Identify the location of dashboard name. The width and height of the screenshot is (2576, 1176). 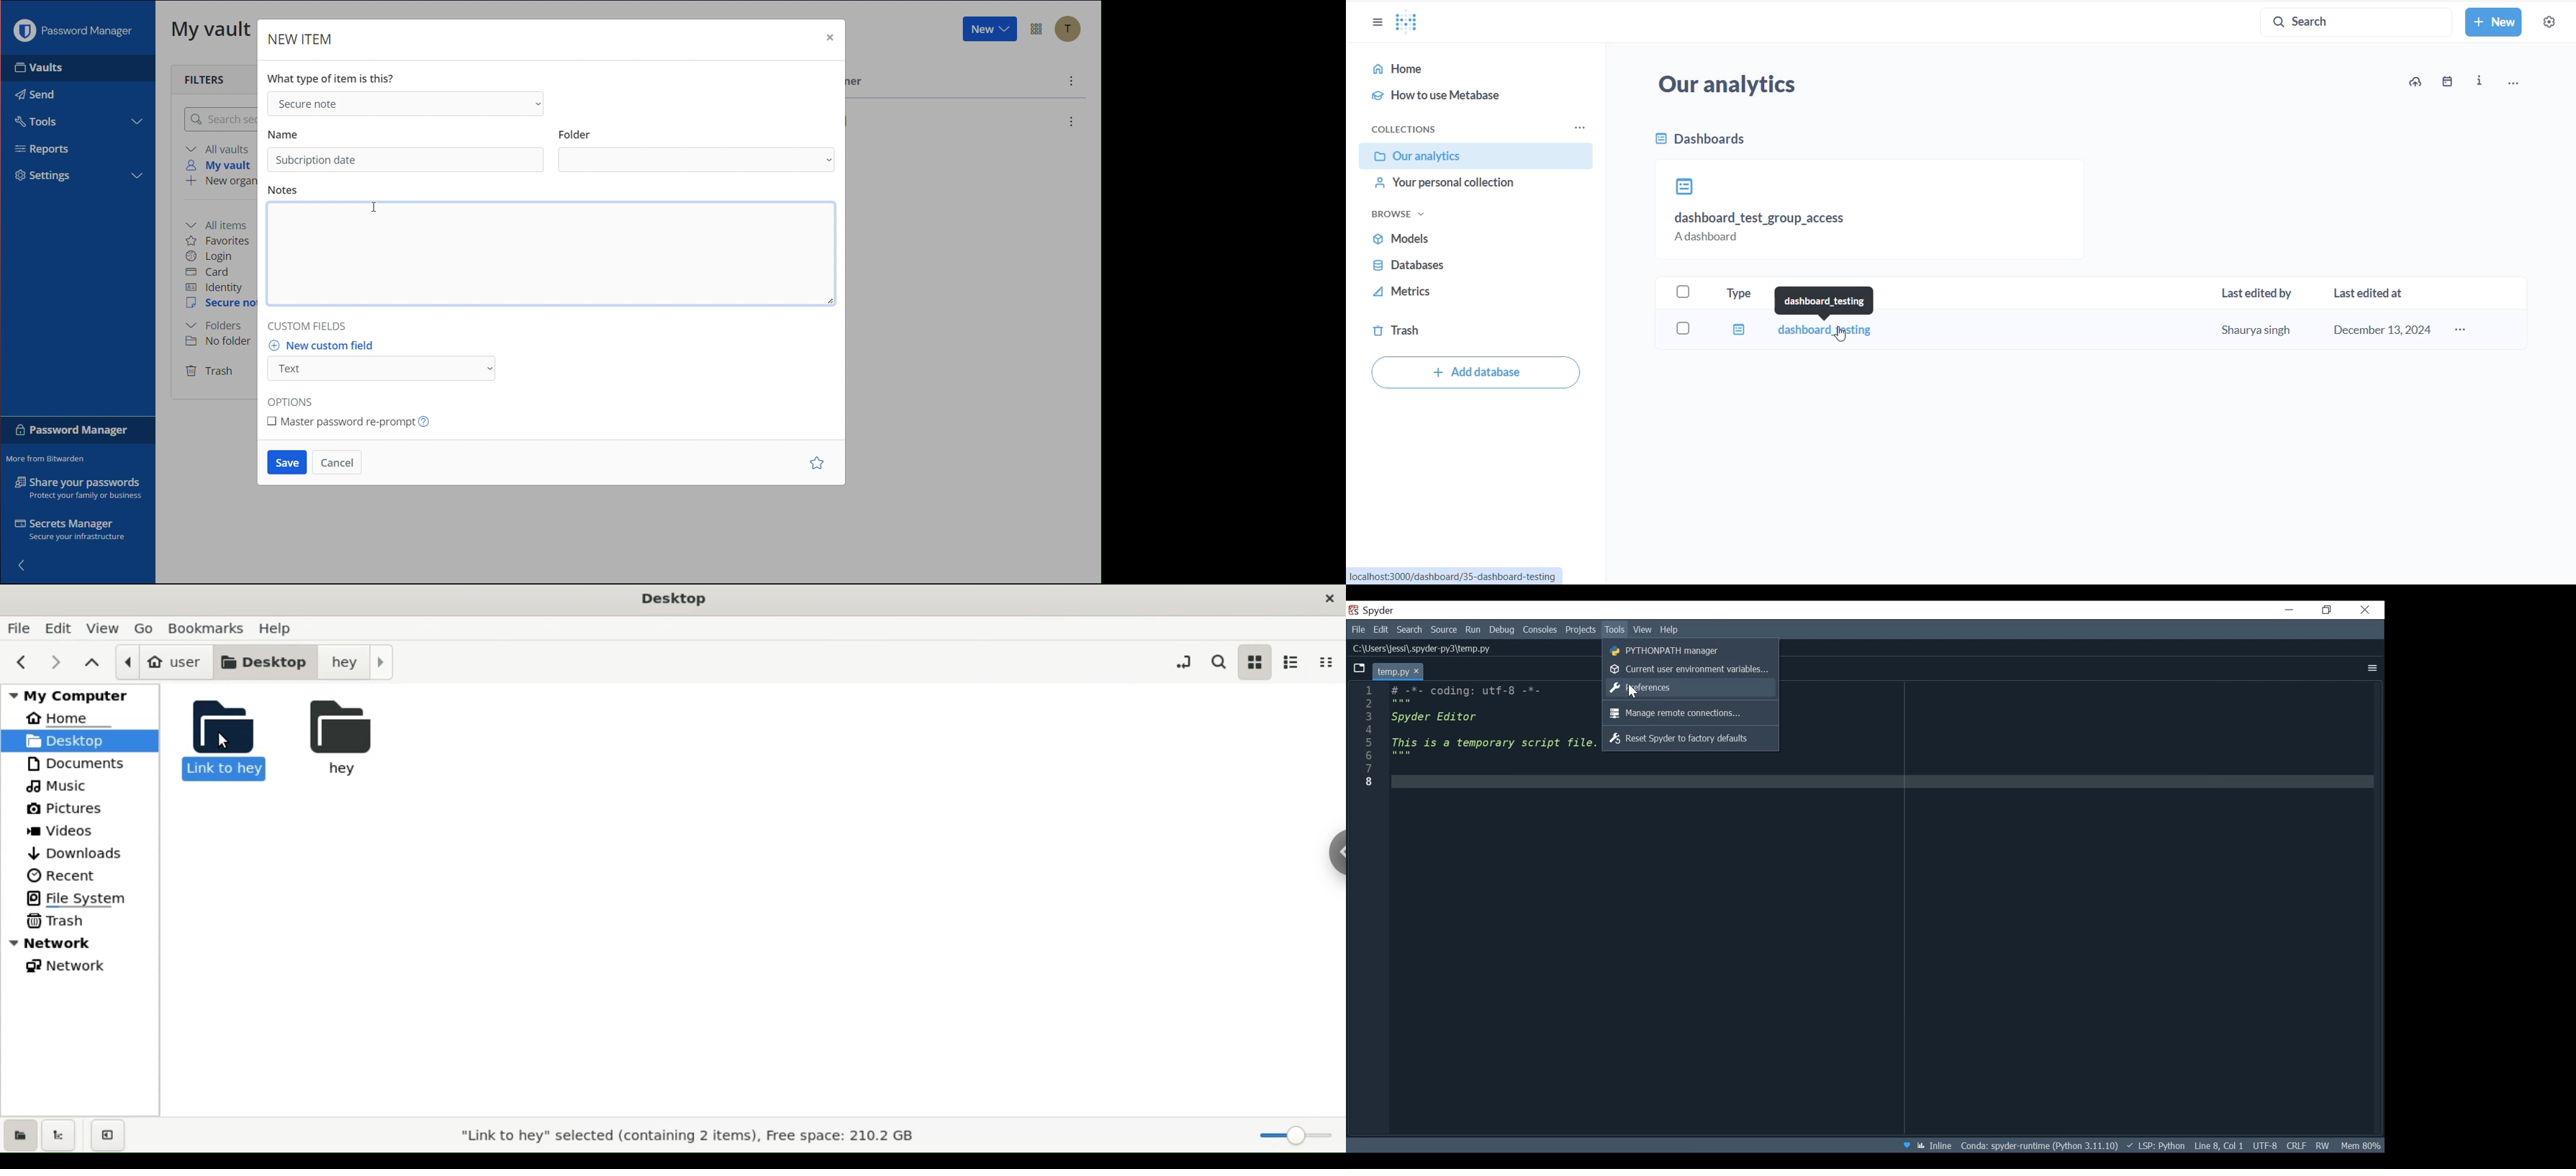
(1828, 332).